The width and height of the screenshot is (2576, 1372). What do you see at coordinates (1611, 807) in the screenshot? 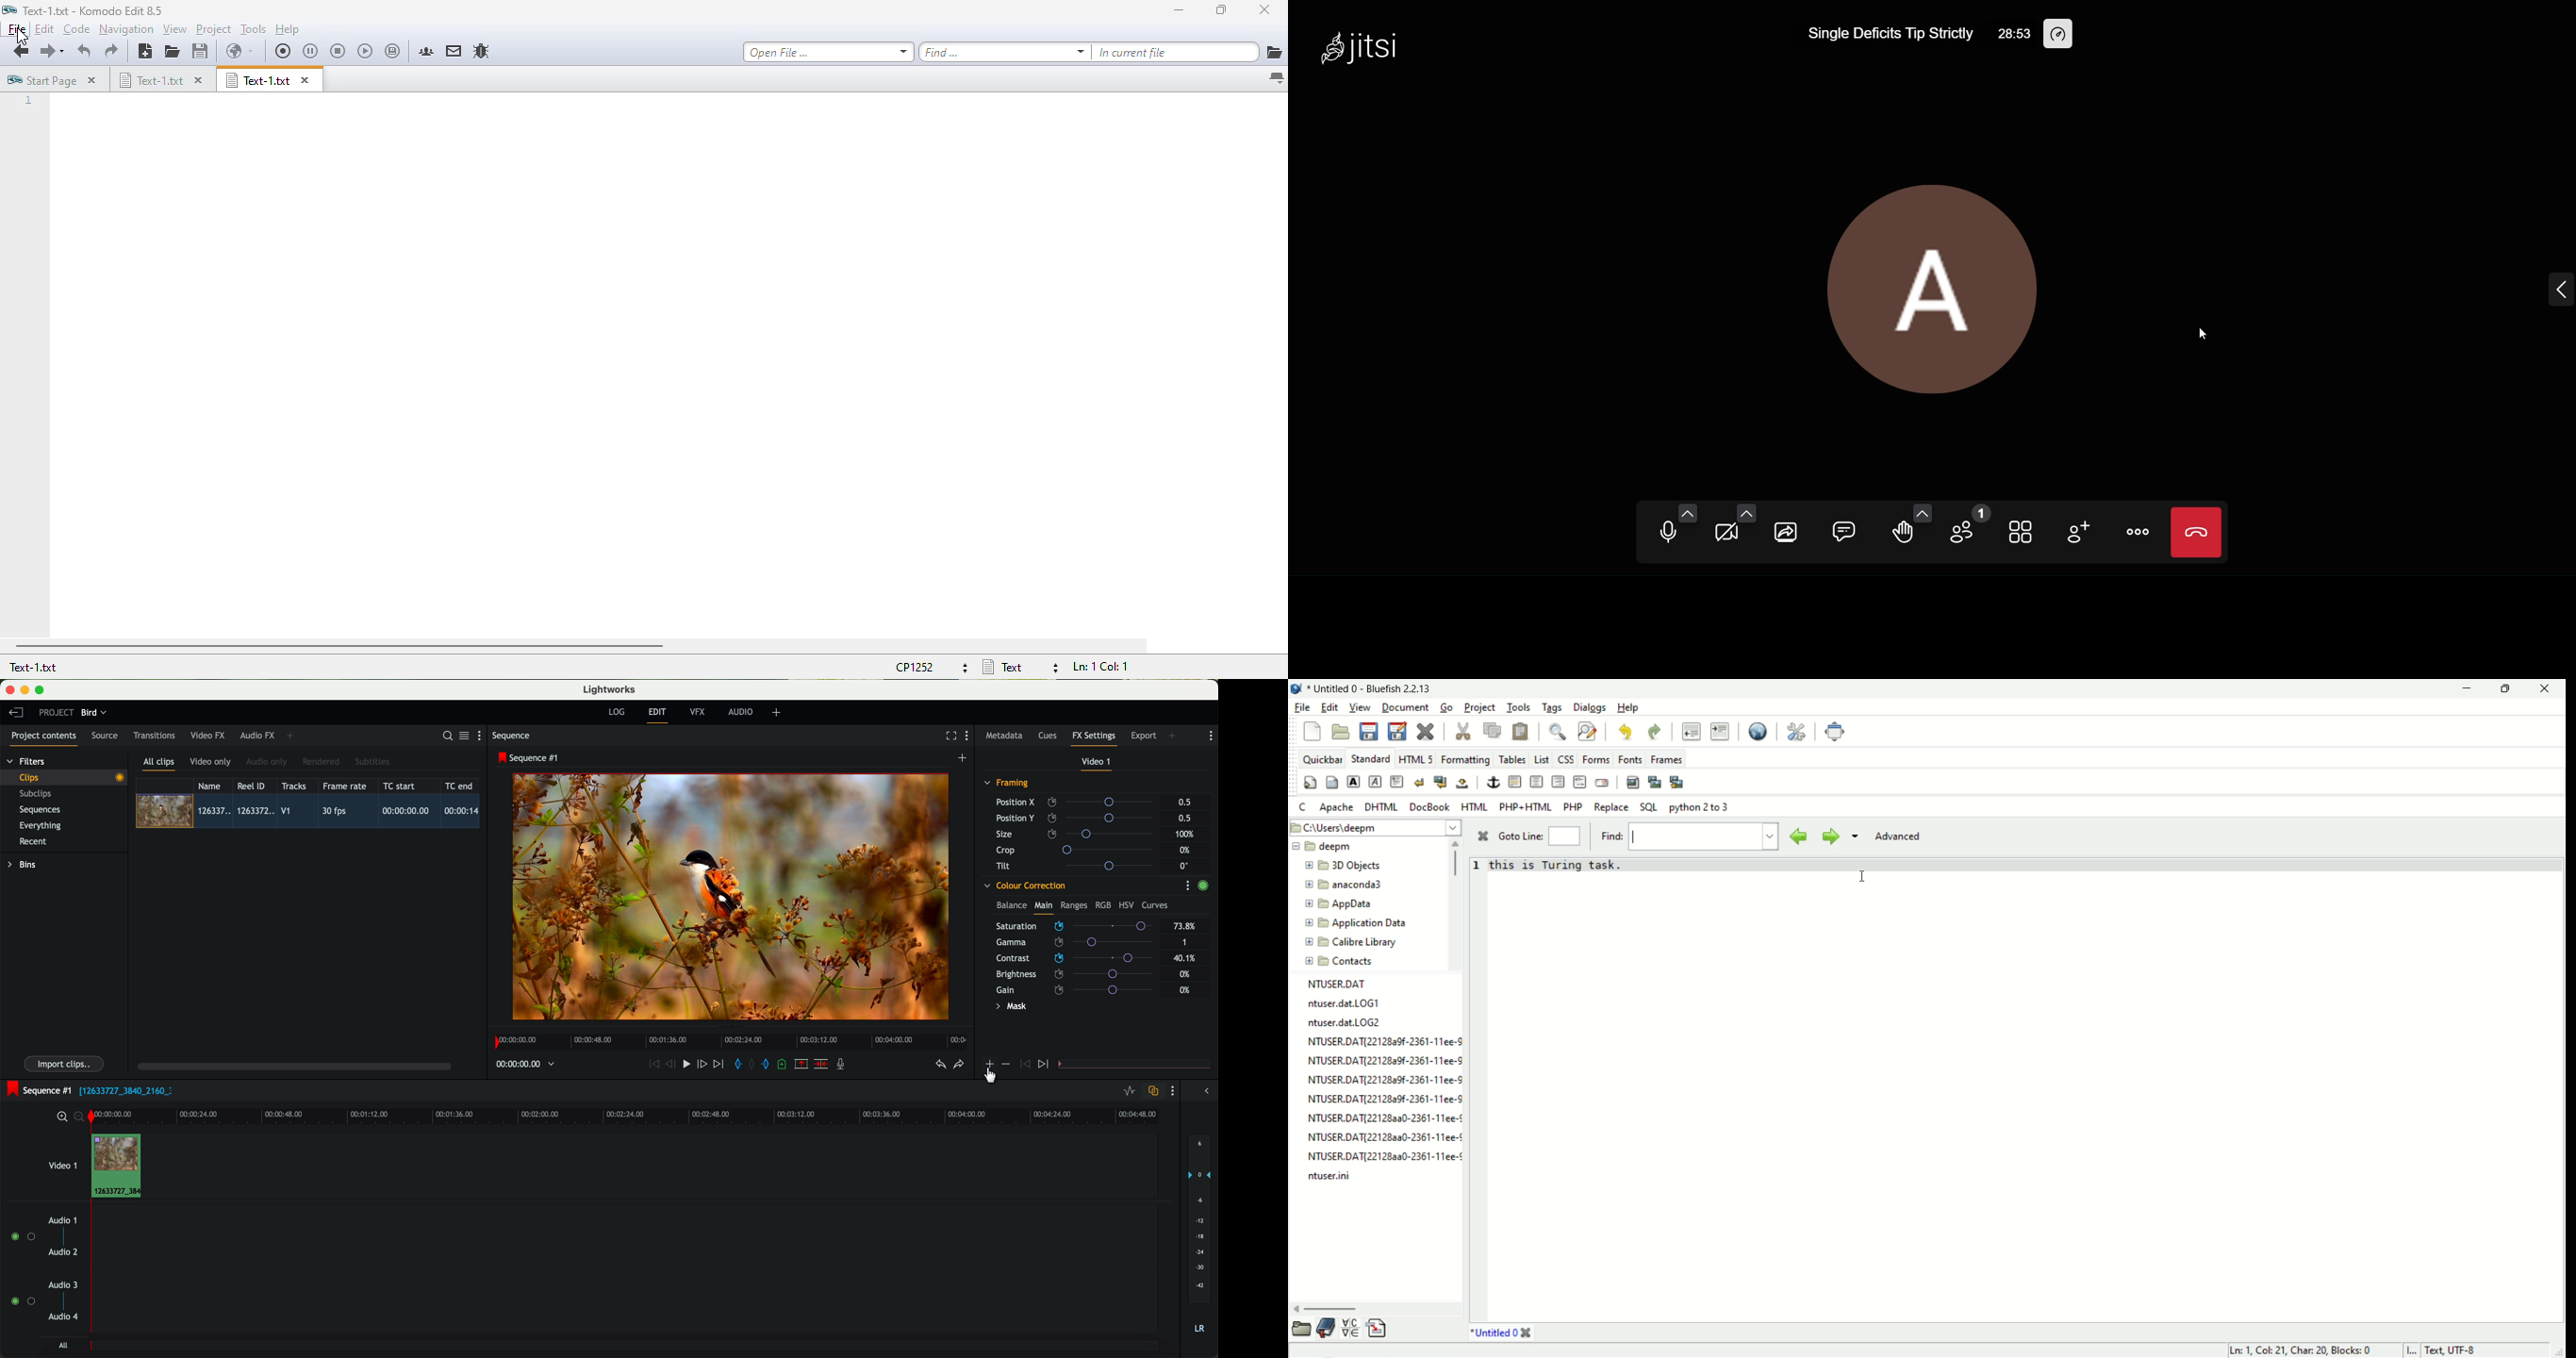
I see `Replace` at bounding box center [1611, 807].